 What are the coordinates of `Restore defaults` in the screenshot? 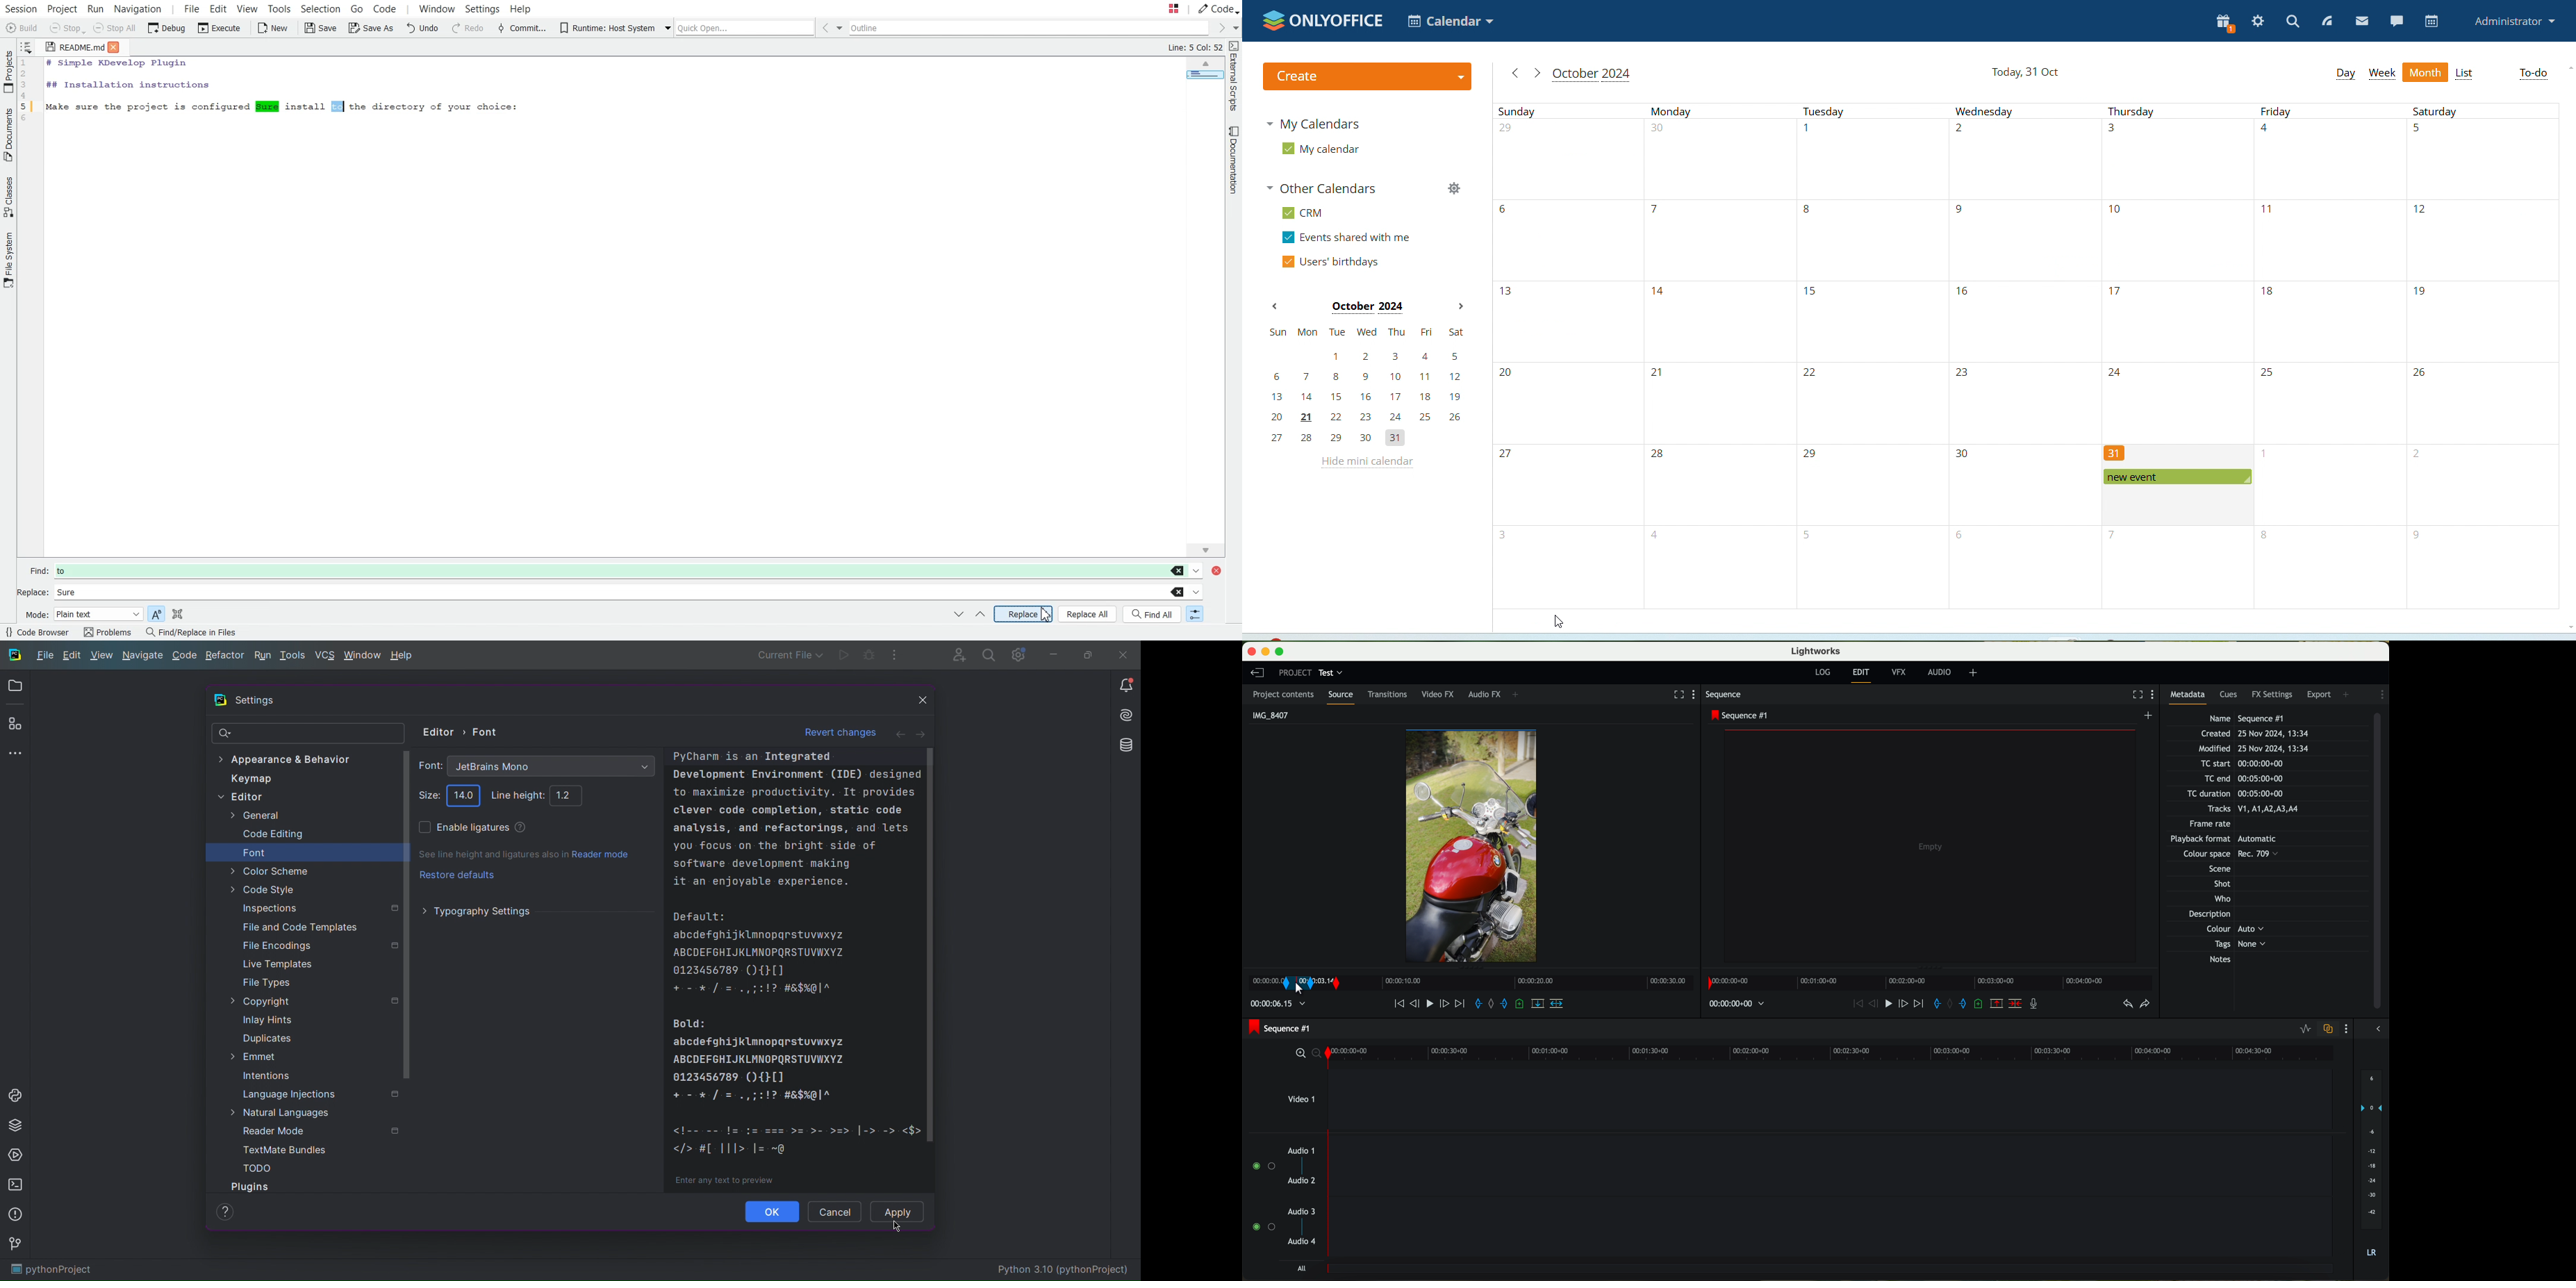 It's located at (456, 875).